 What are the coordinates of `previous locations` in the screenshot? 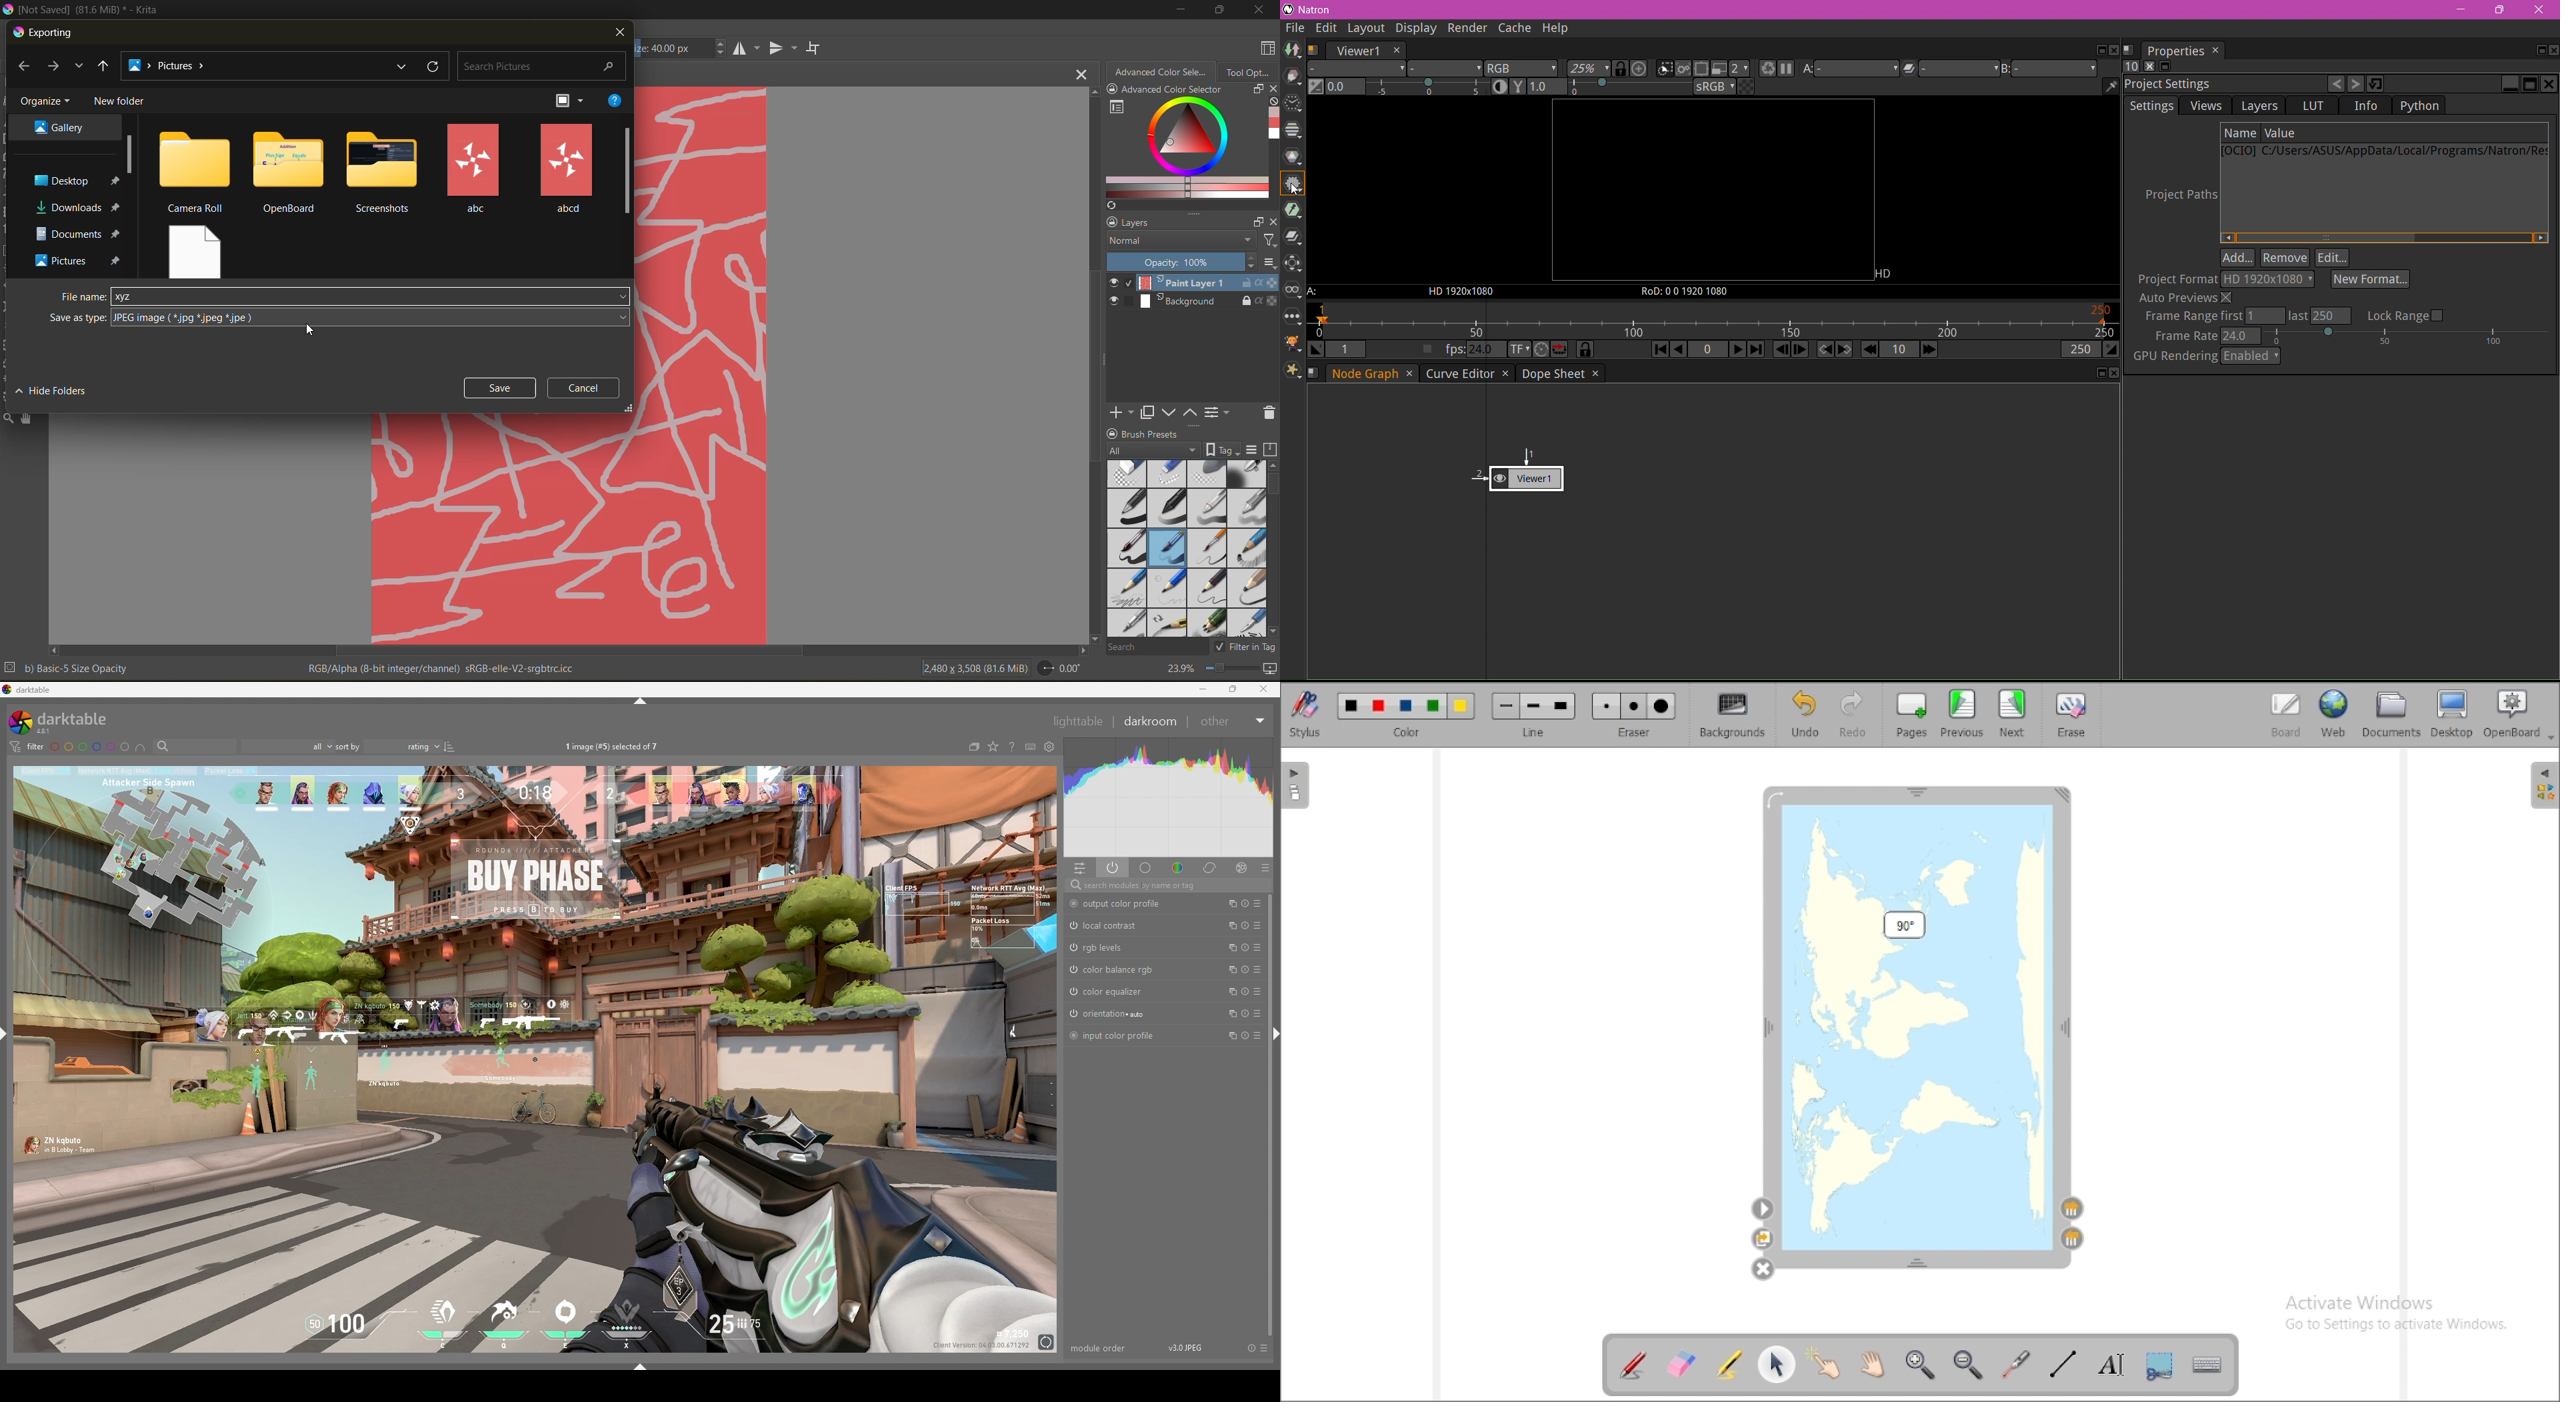 It's located at (403, 66).